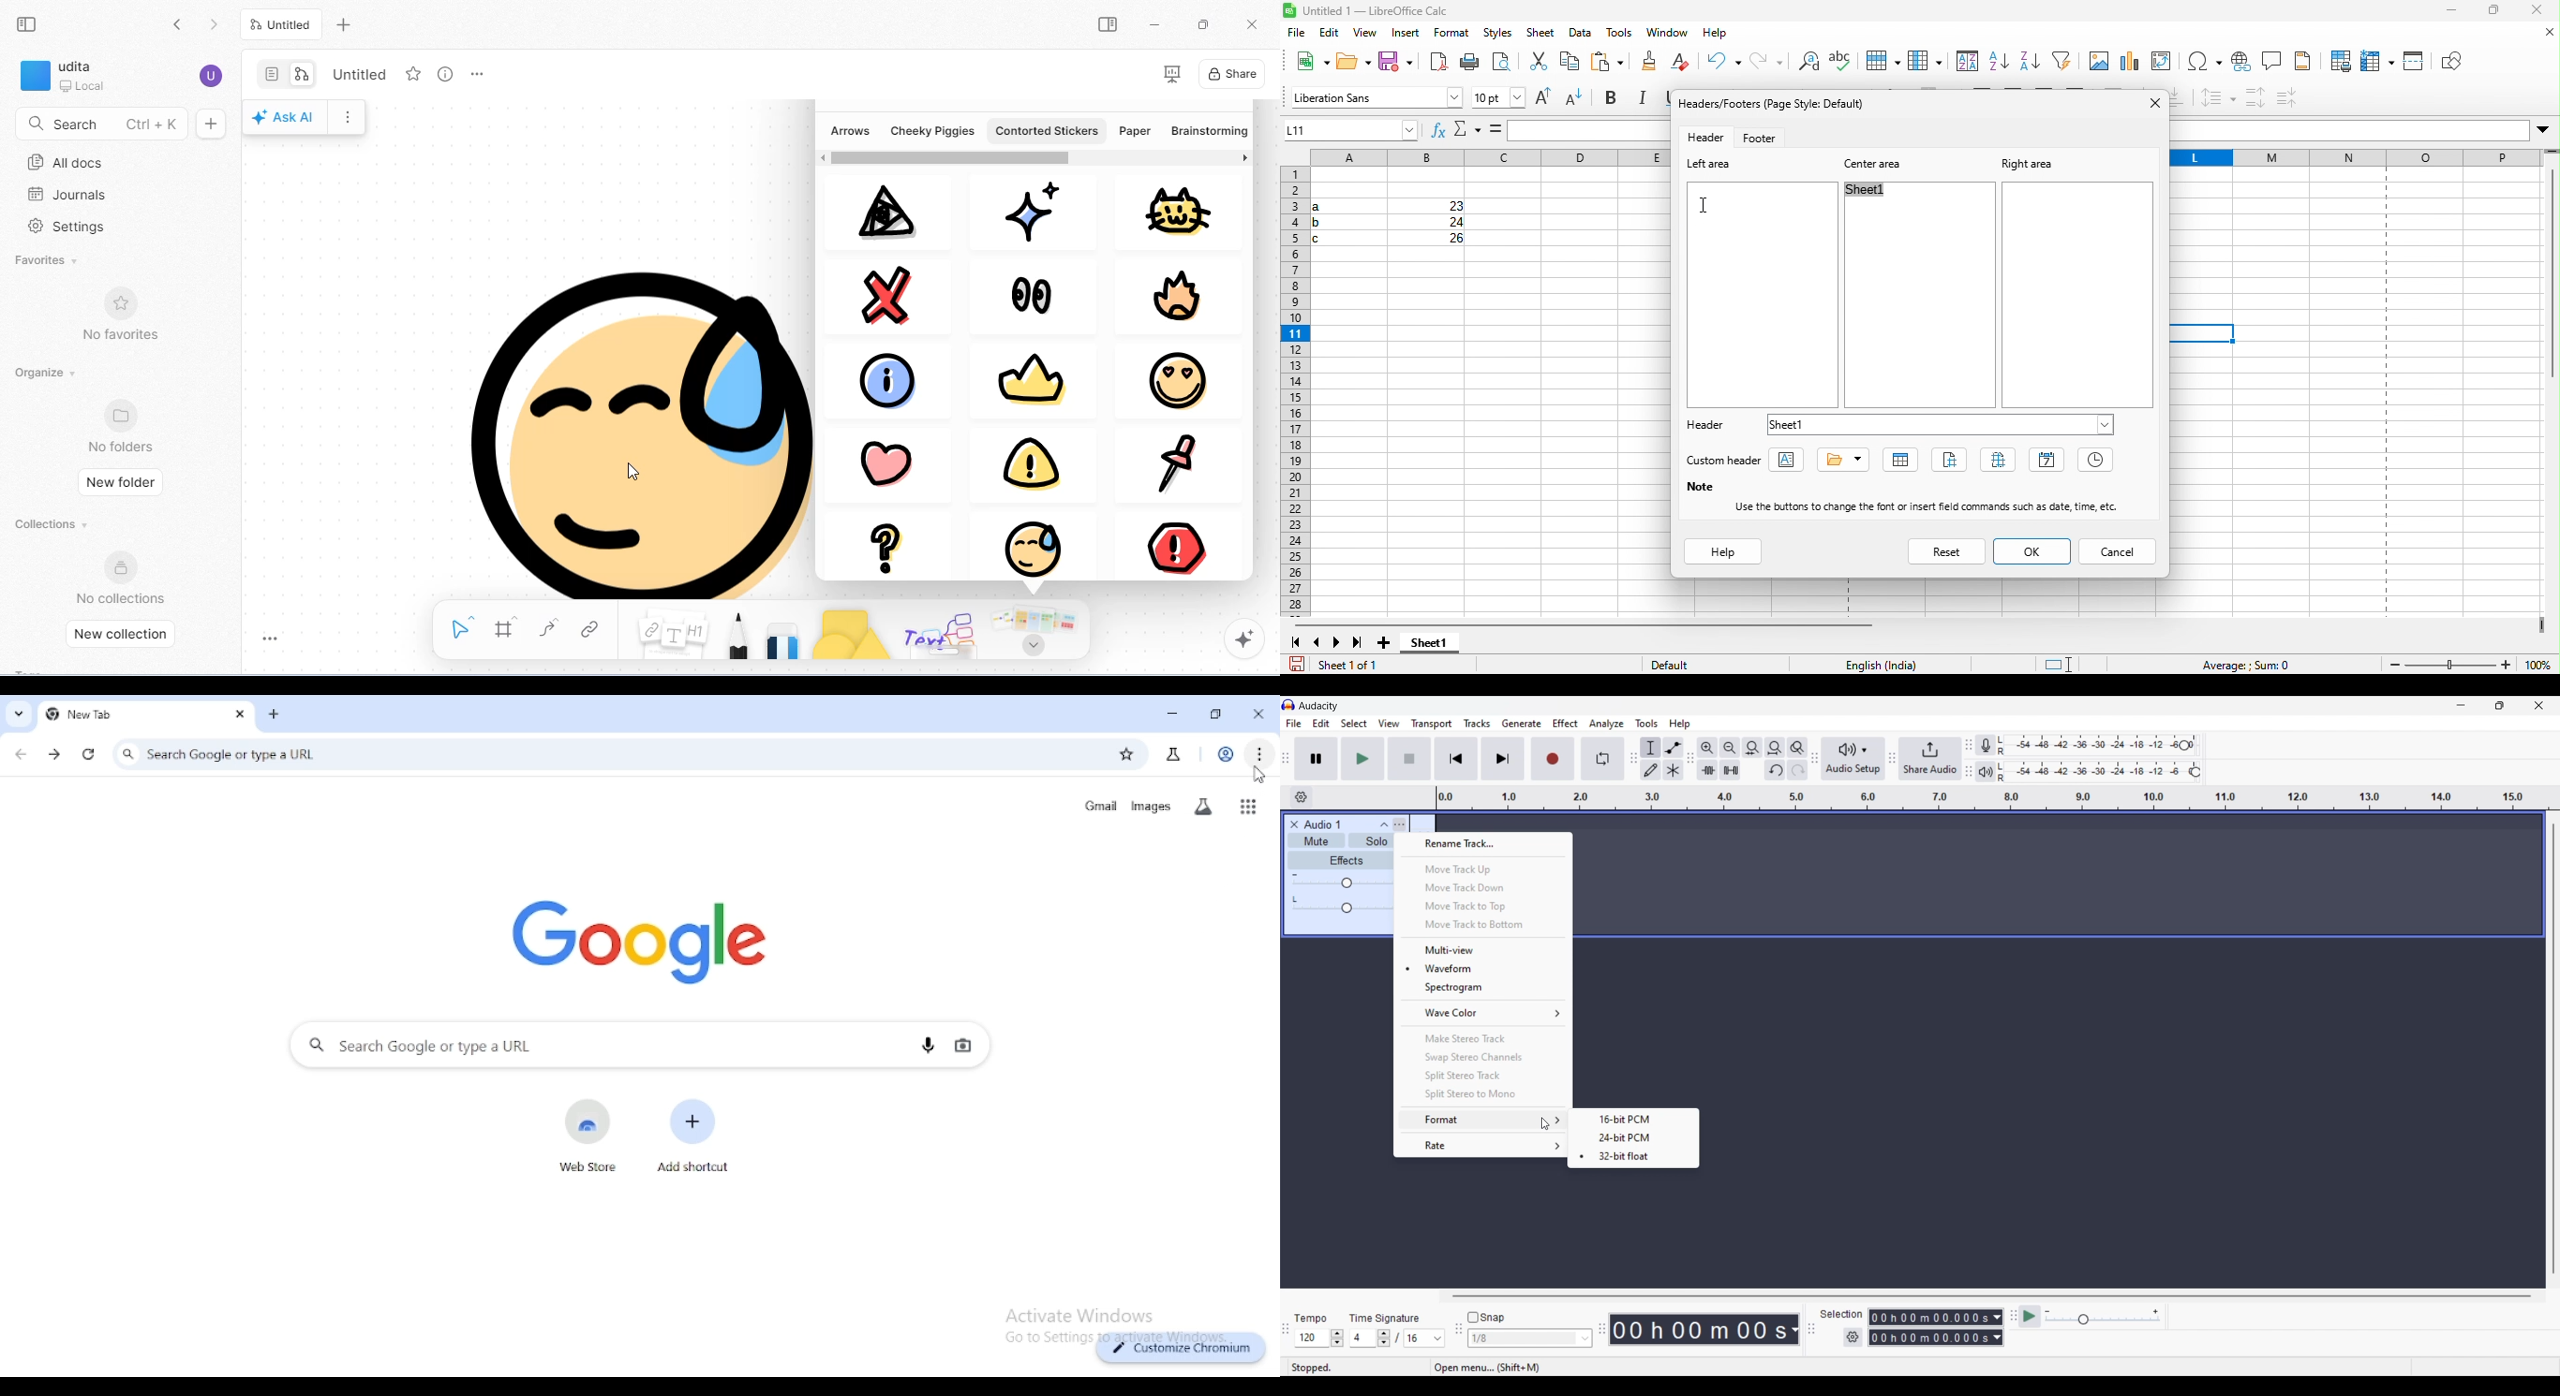  Describe the element at coordinates (1583, 620) in the screenshot. I see `horizontal scroll bar` at that location.